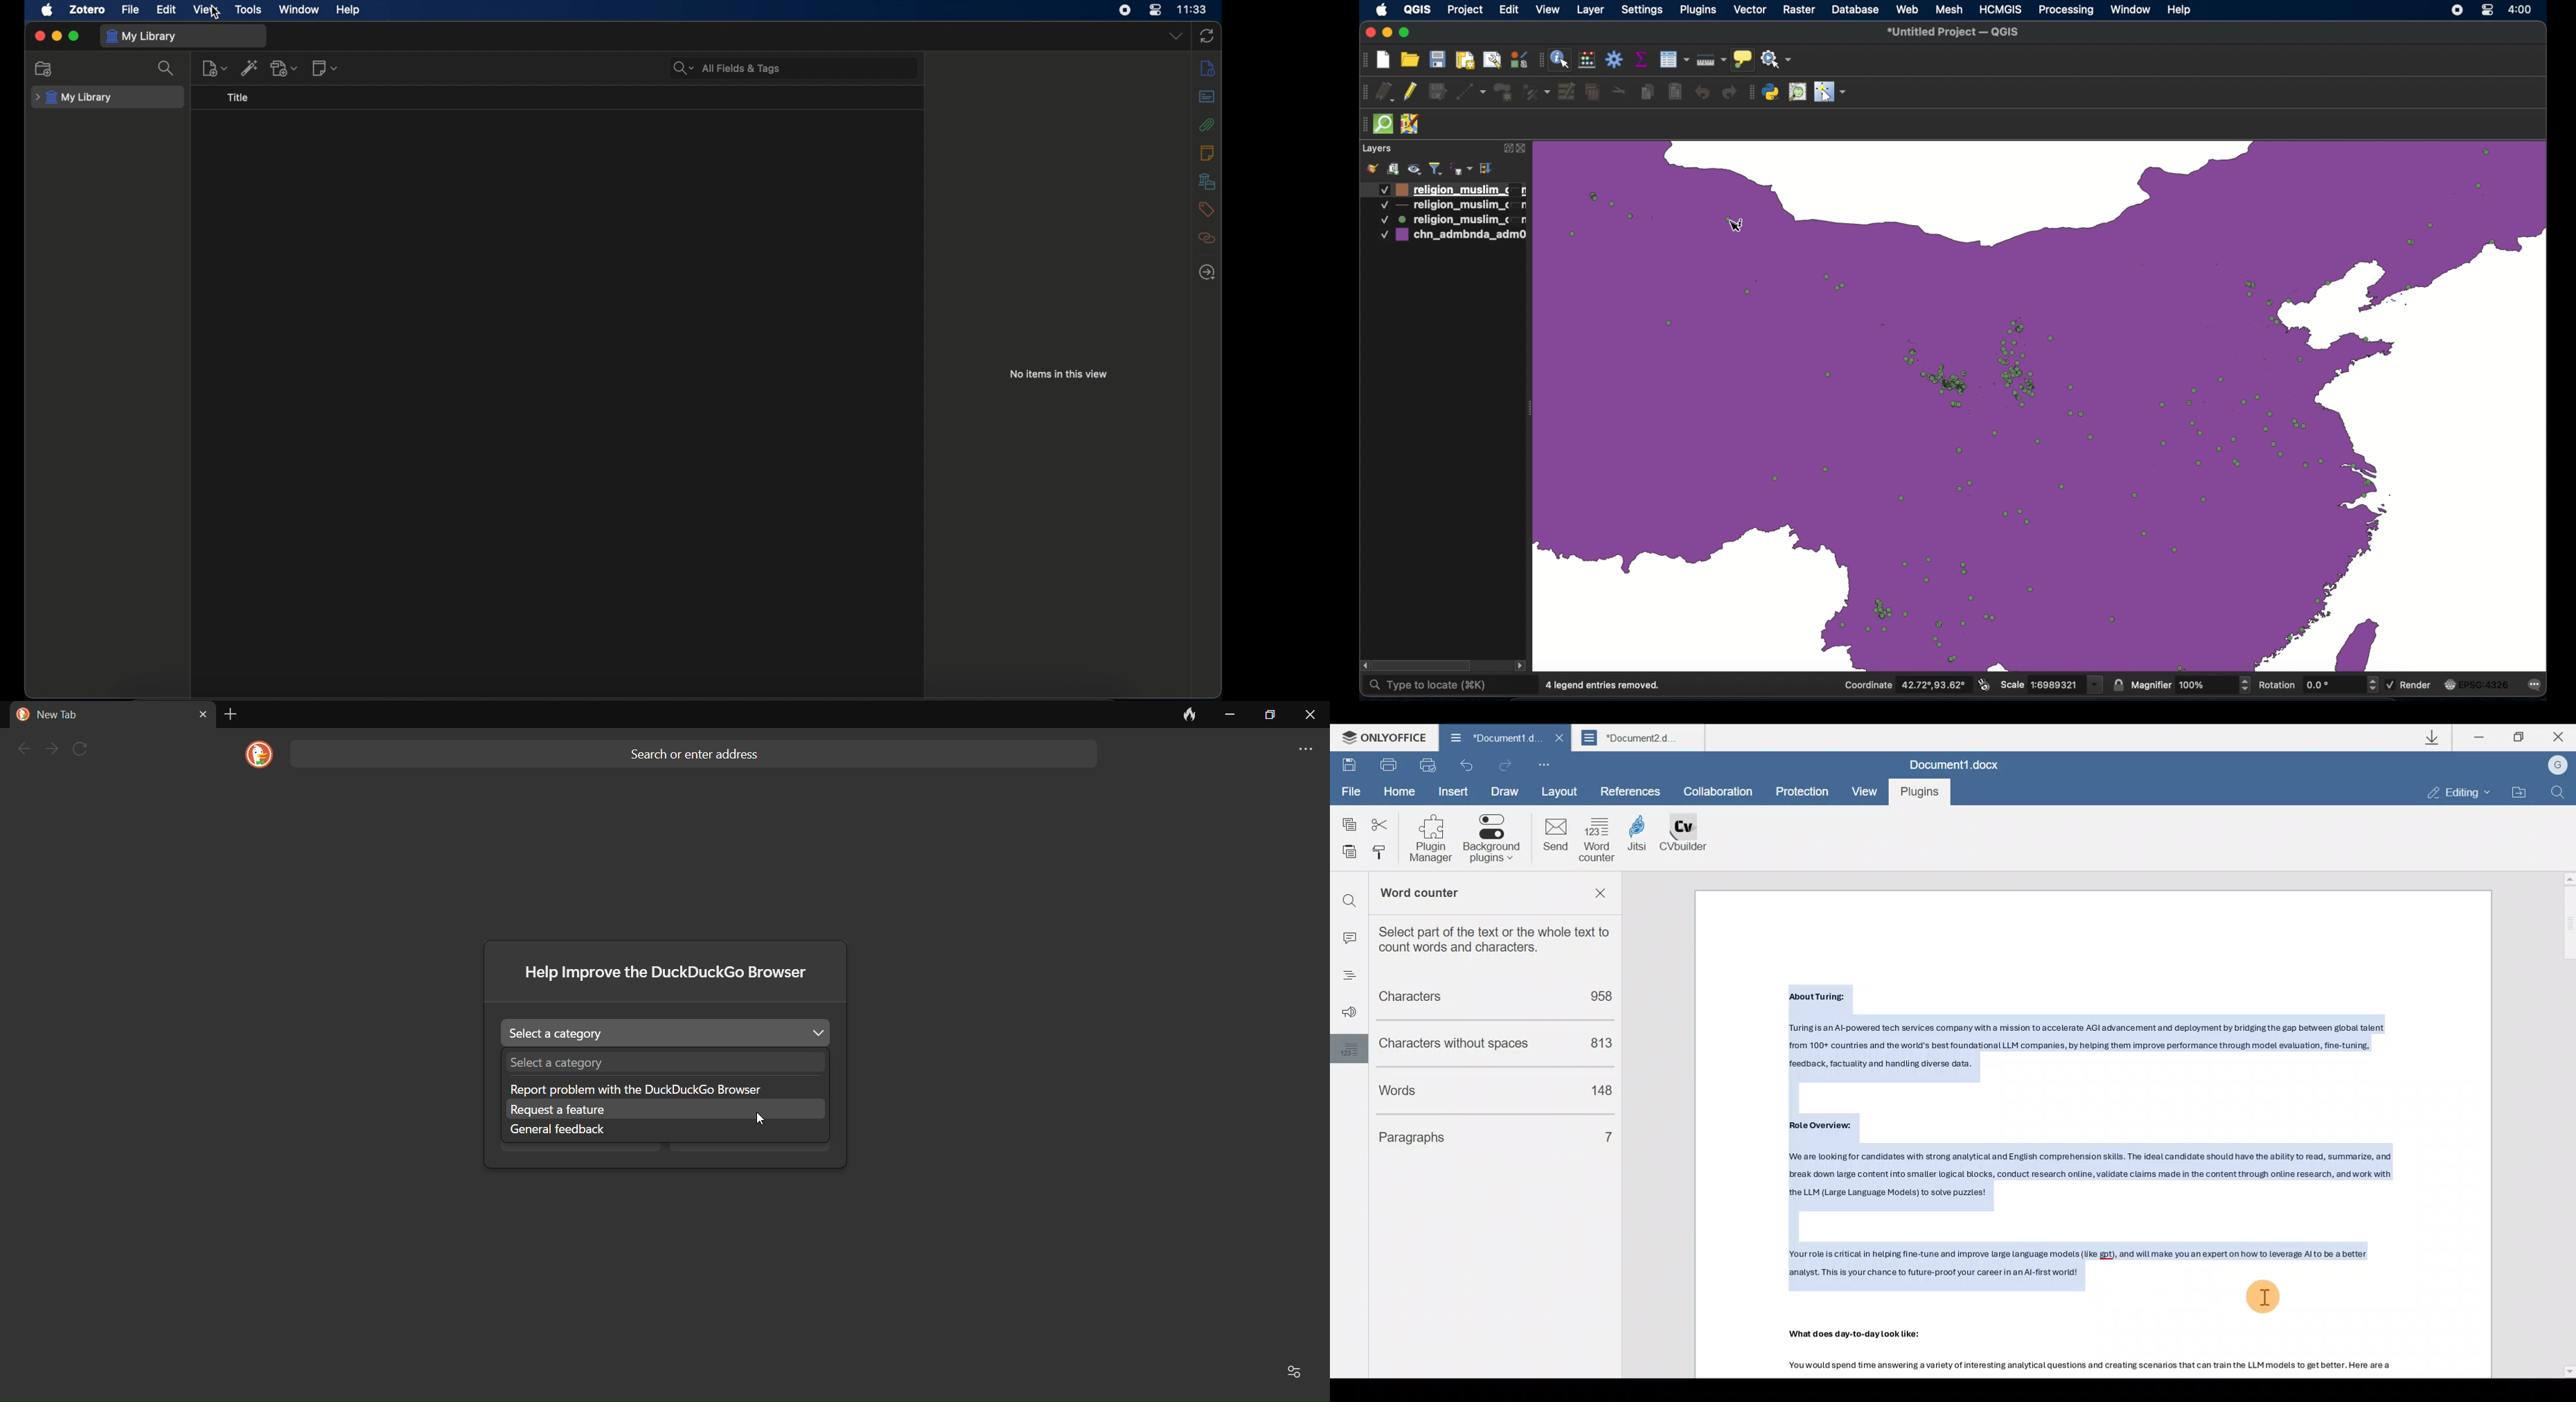 The height and width of the screenshot is (1428, 2576). What do you see at coordinates (1155, 10) in the screenshot?
I see `control center` at bounding box center [1155, 10].